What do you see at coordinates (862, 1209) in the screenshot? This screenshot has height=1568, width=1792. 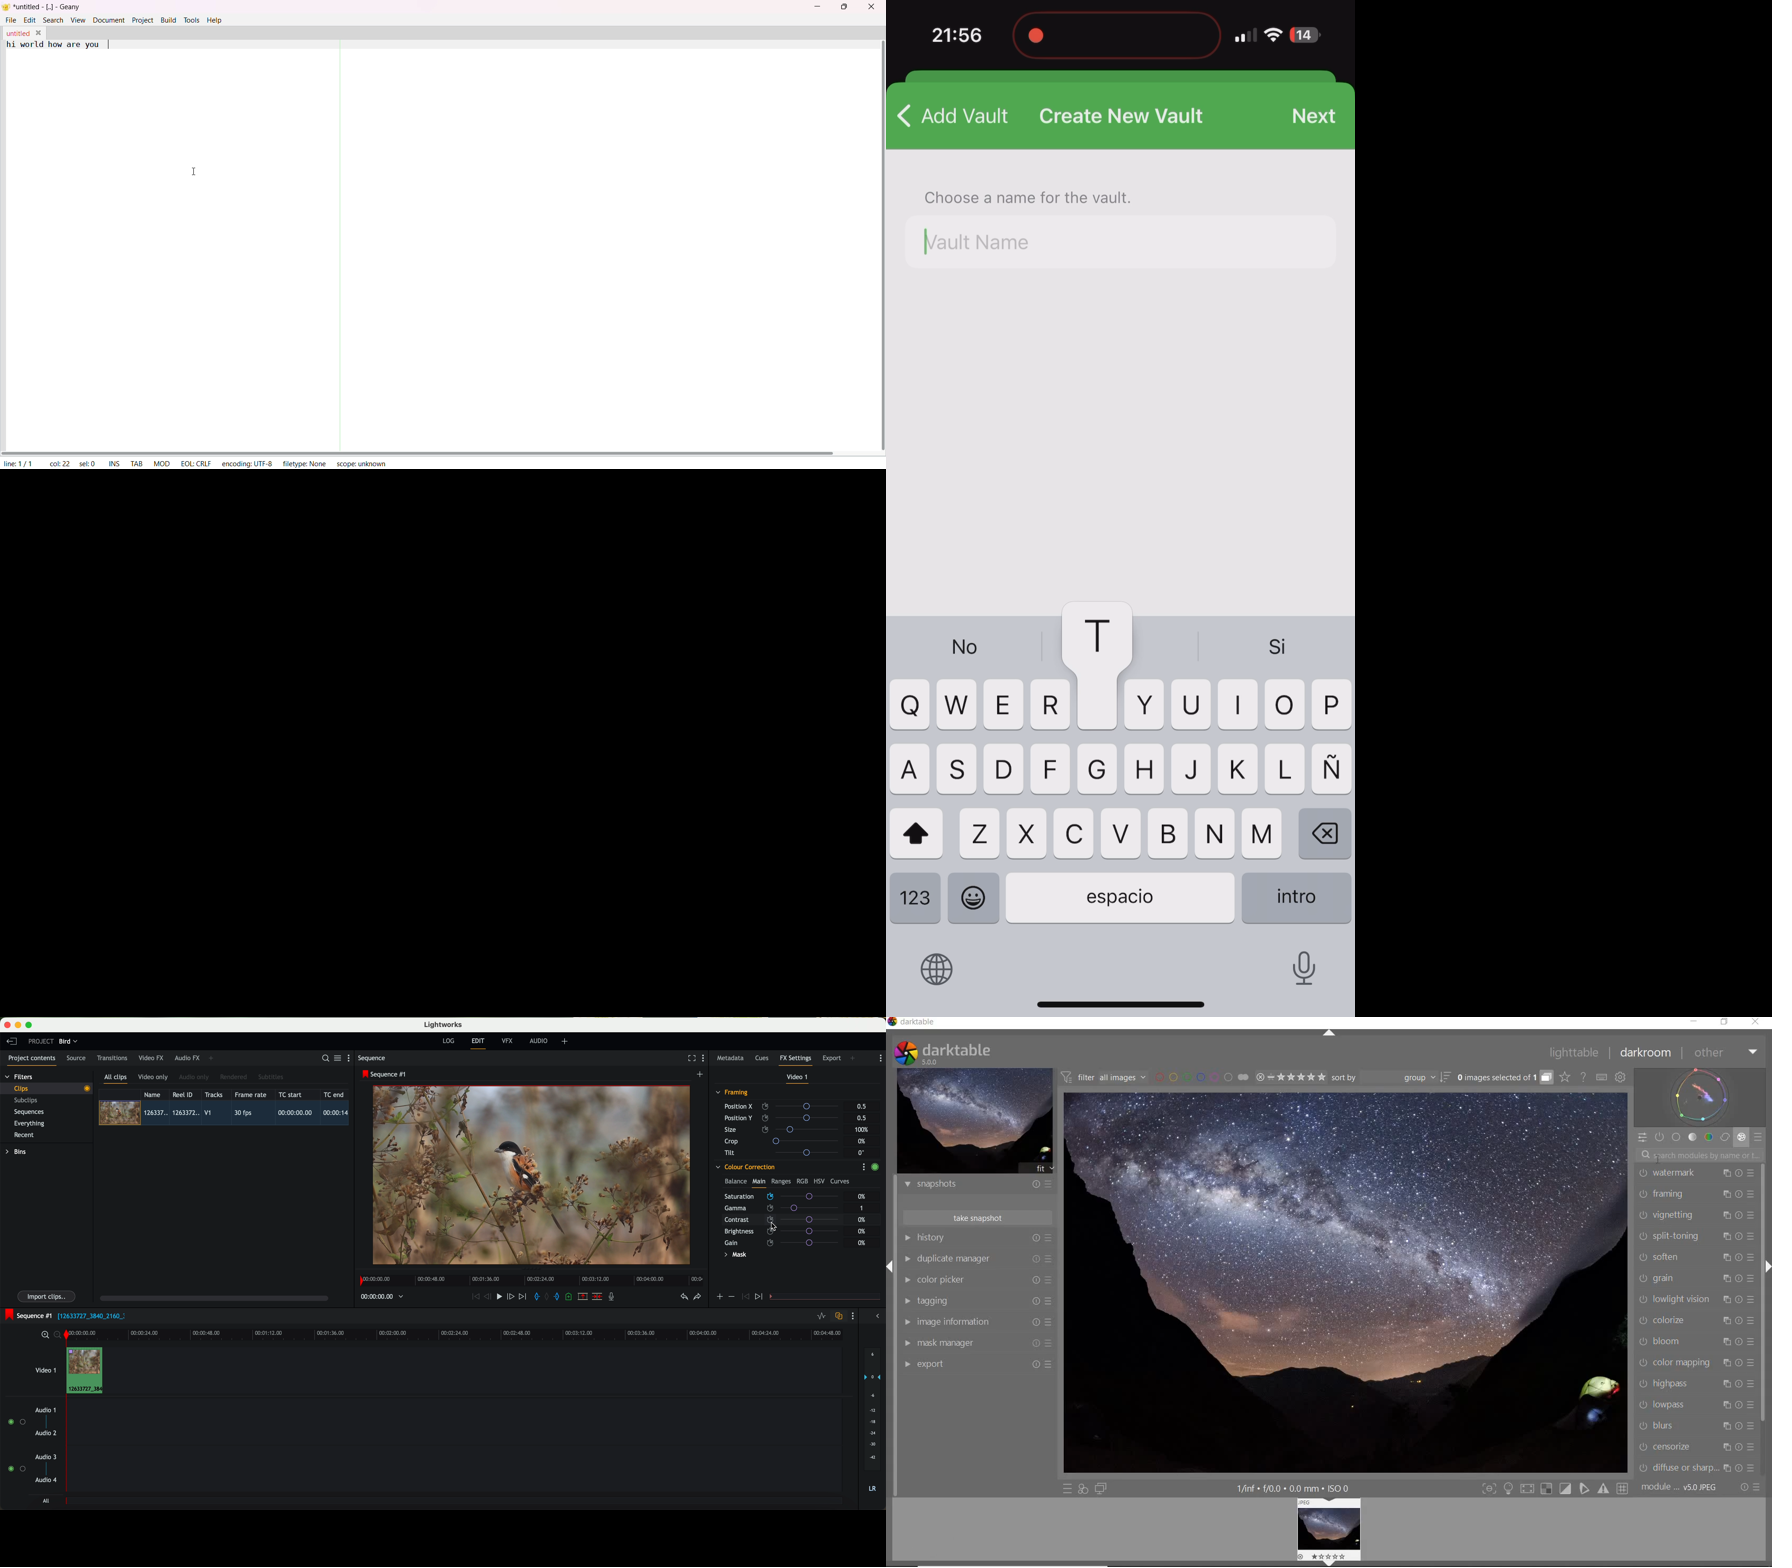 I see `1` at bounding box center [862, 1209].